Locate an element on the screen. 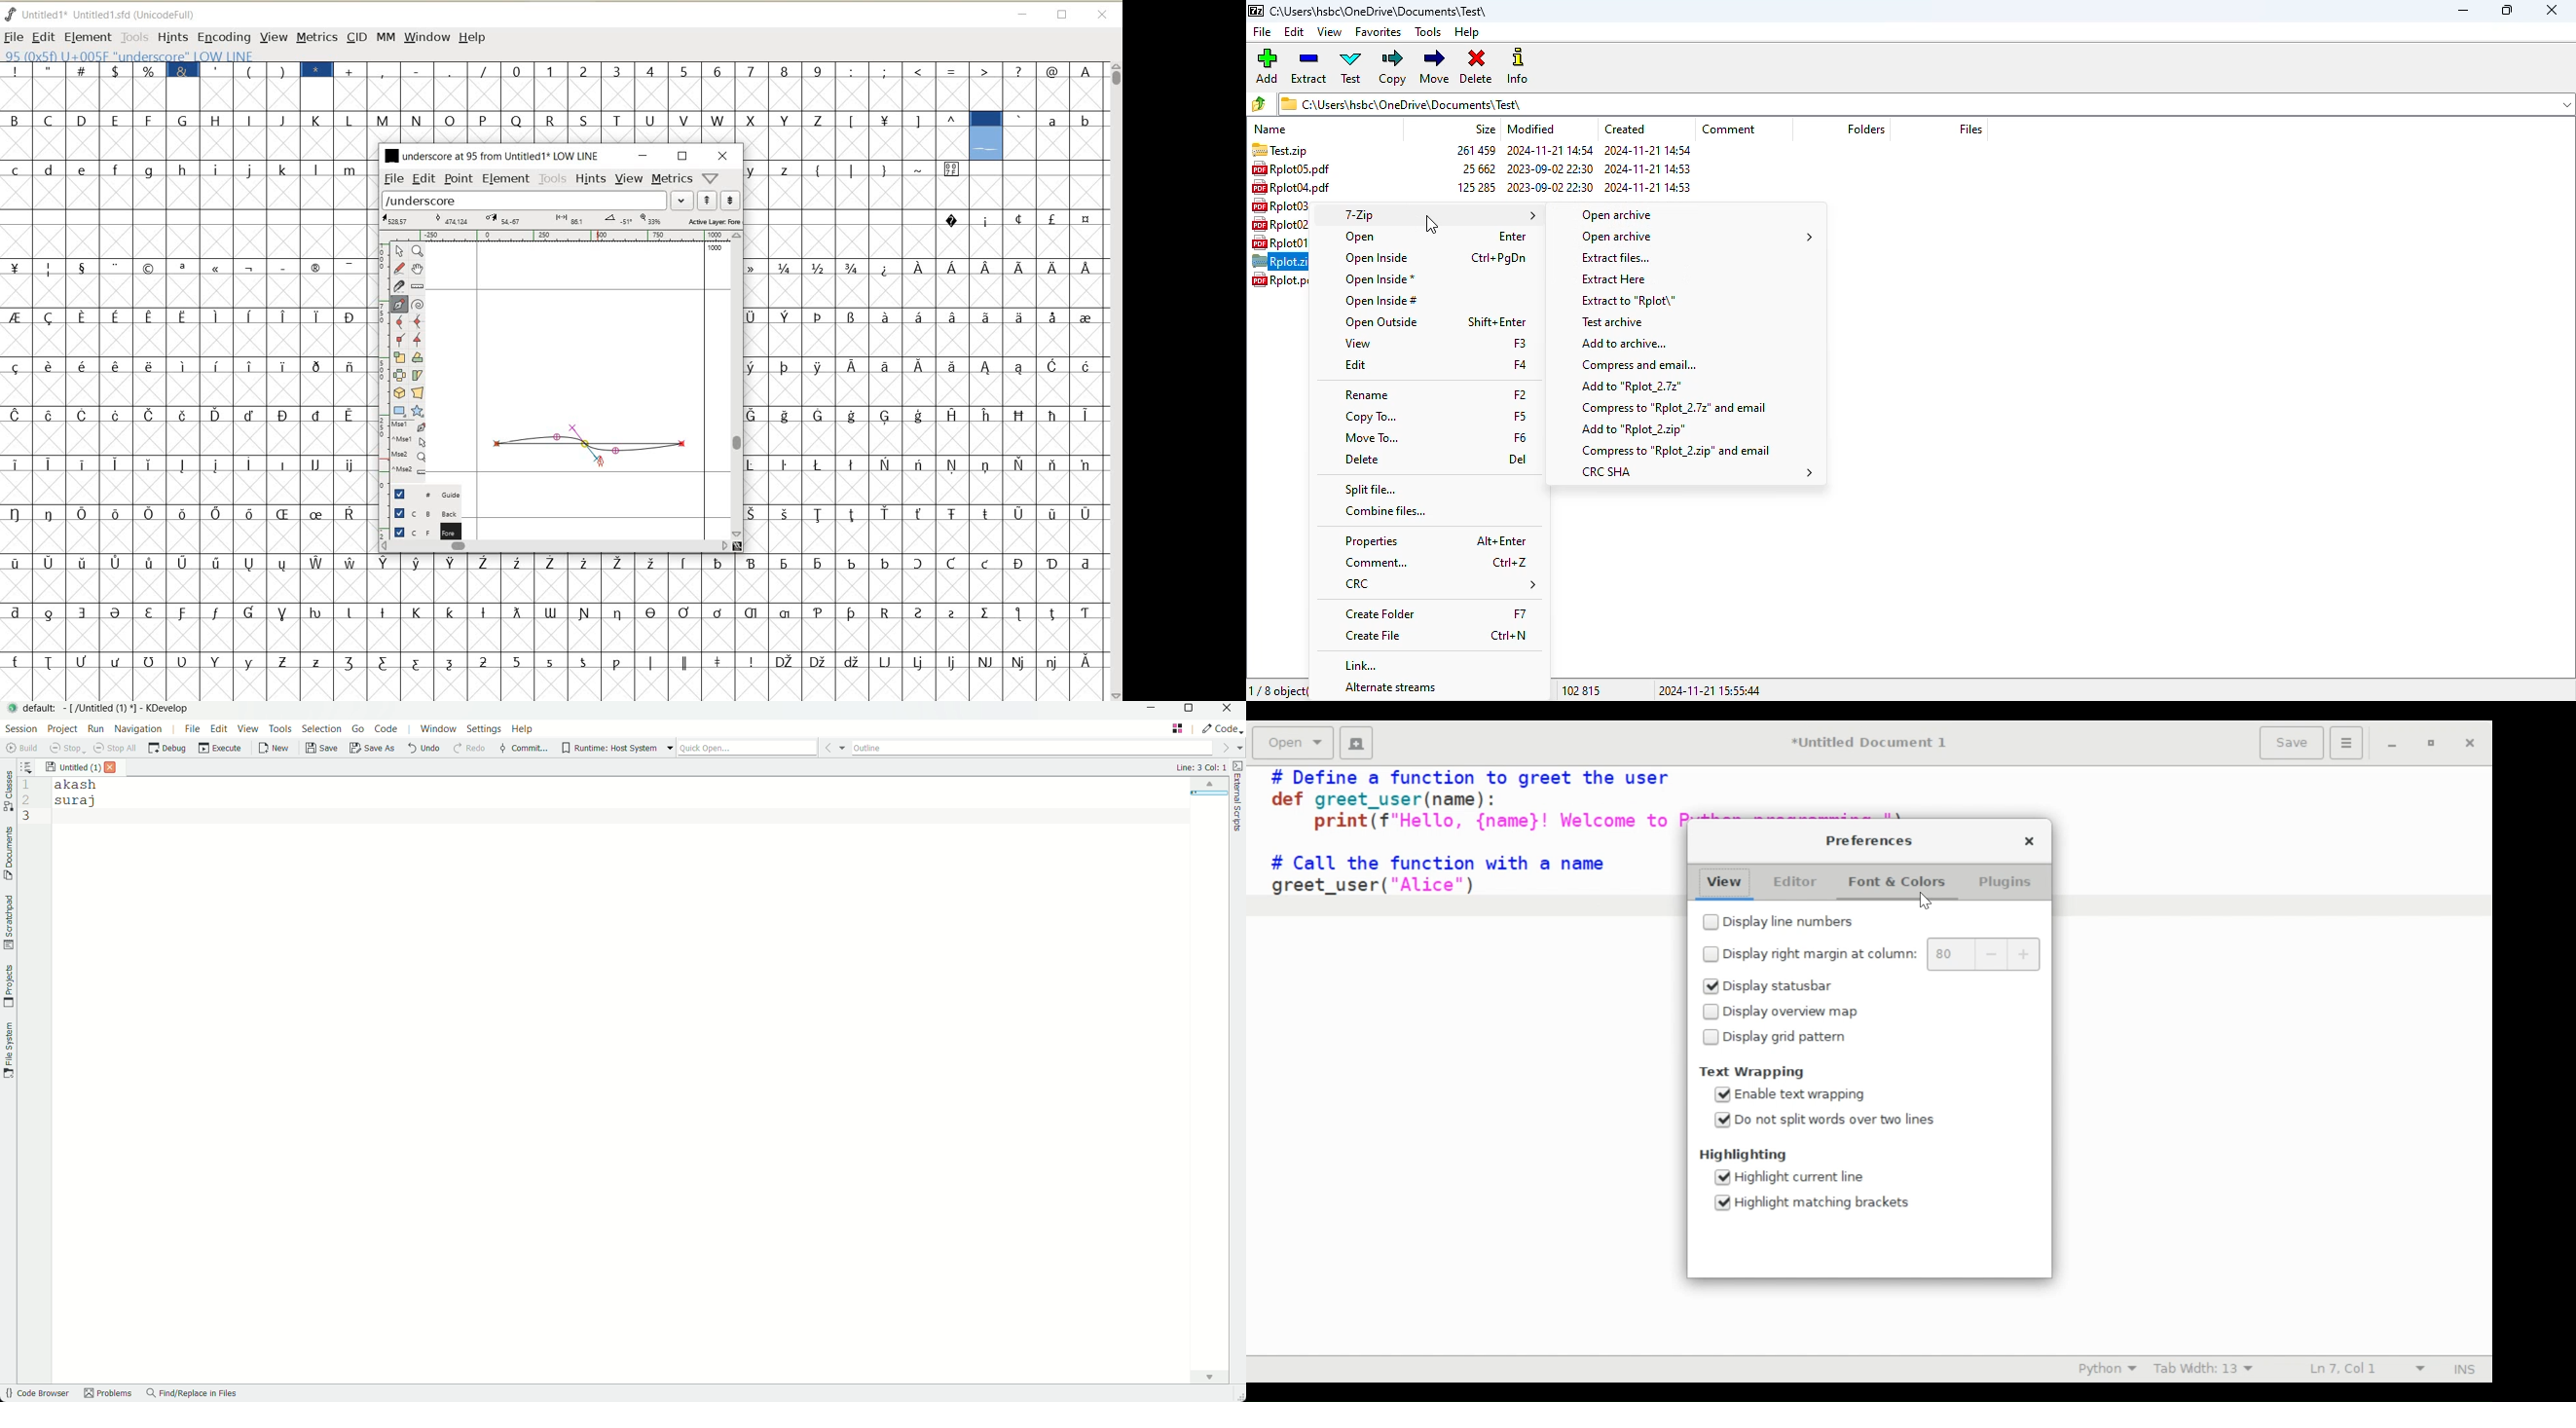 This screenshot has height=1428, width=2576. Close is located at coordinates (2027, 840).